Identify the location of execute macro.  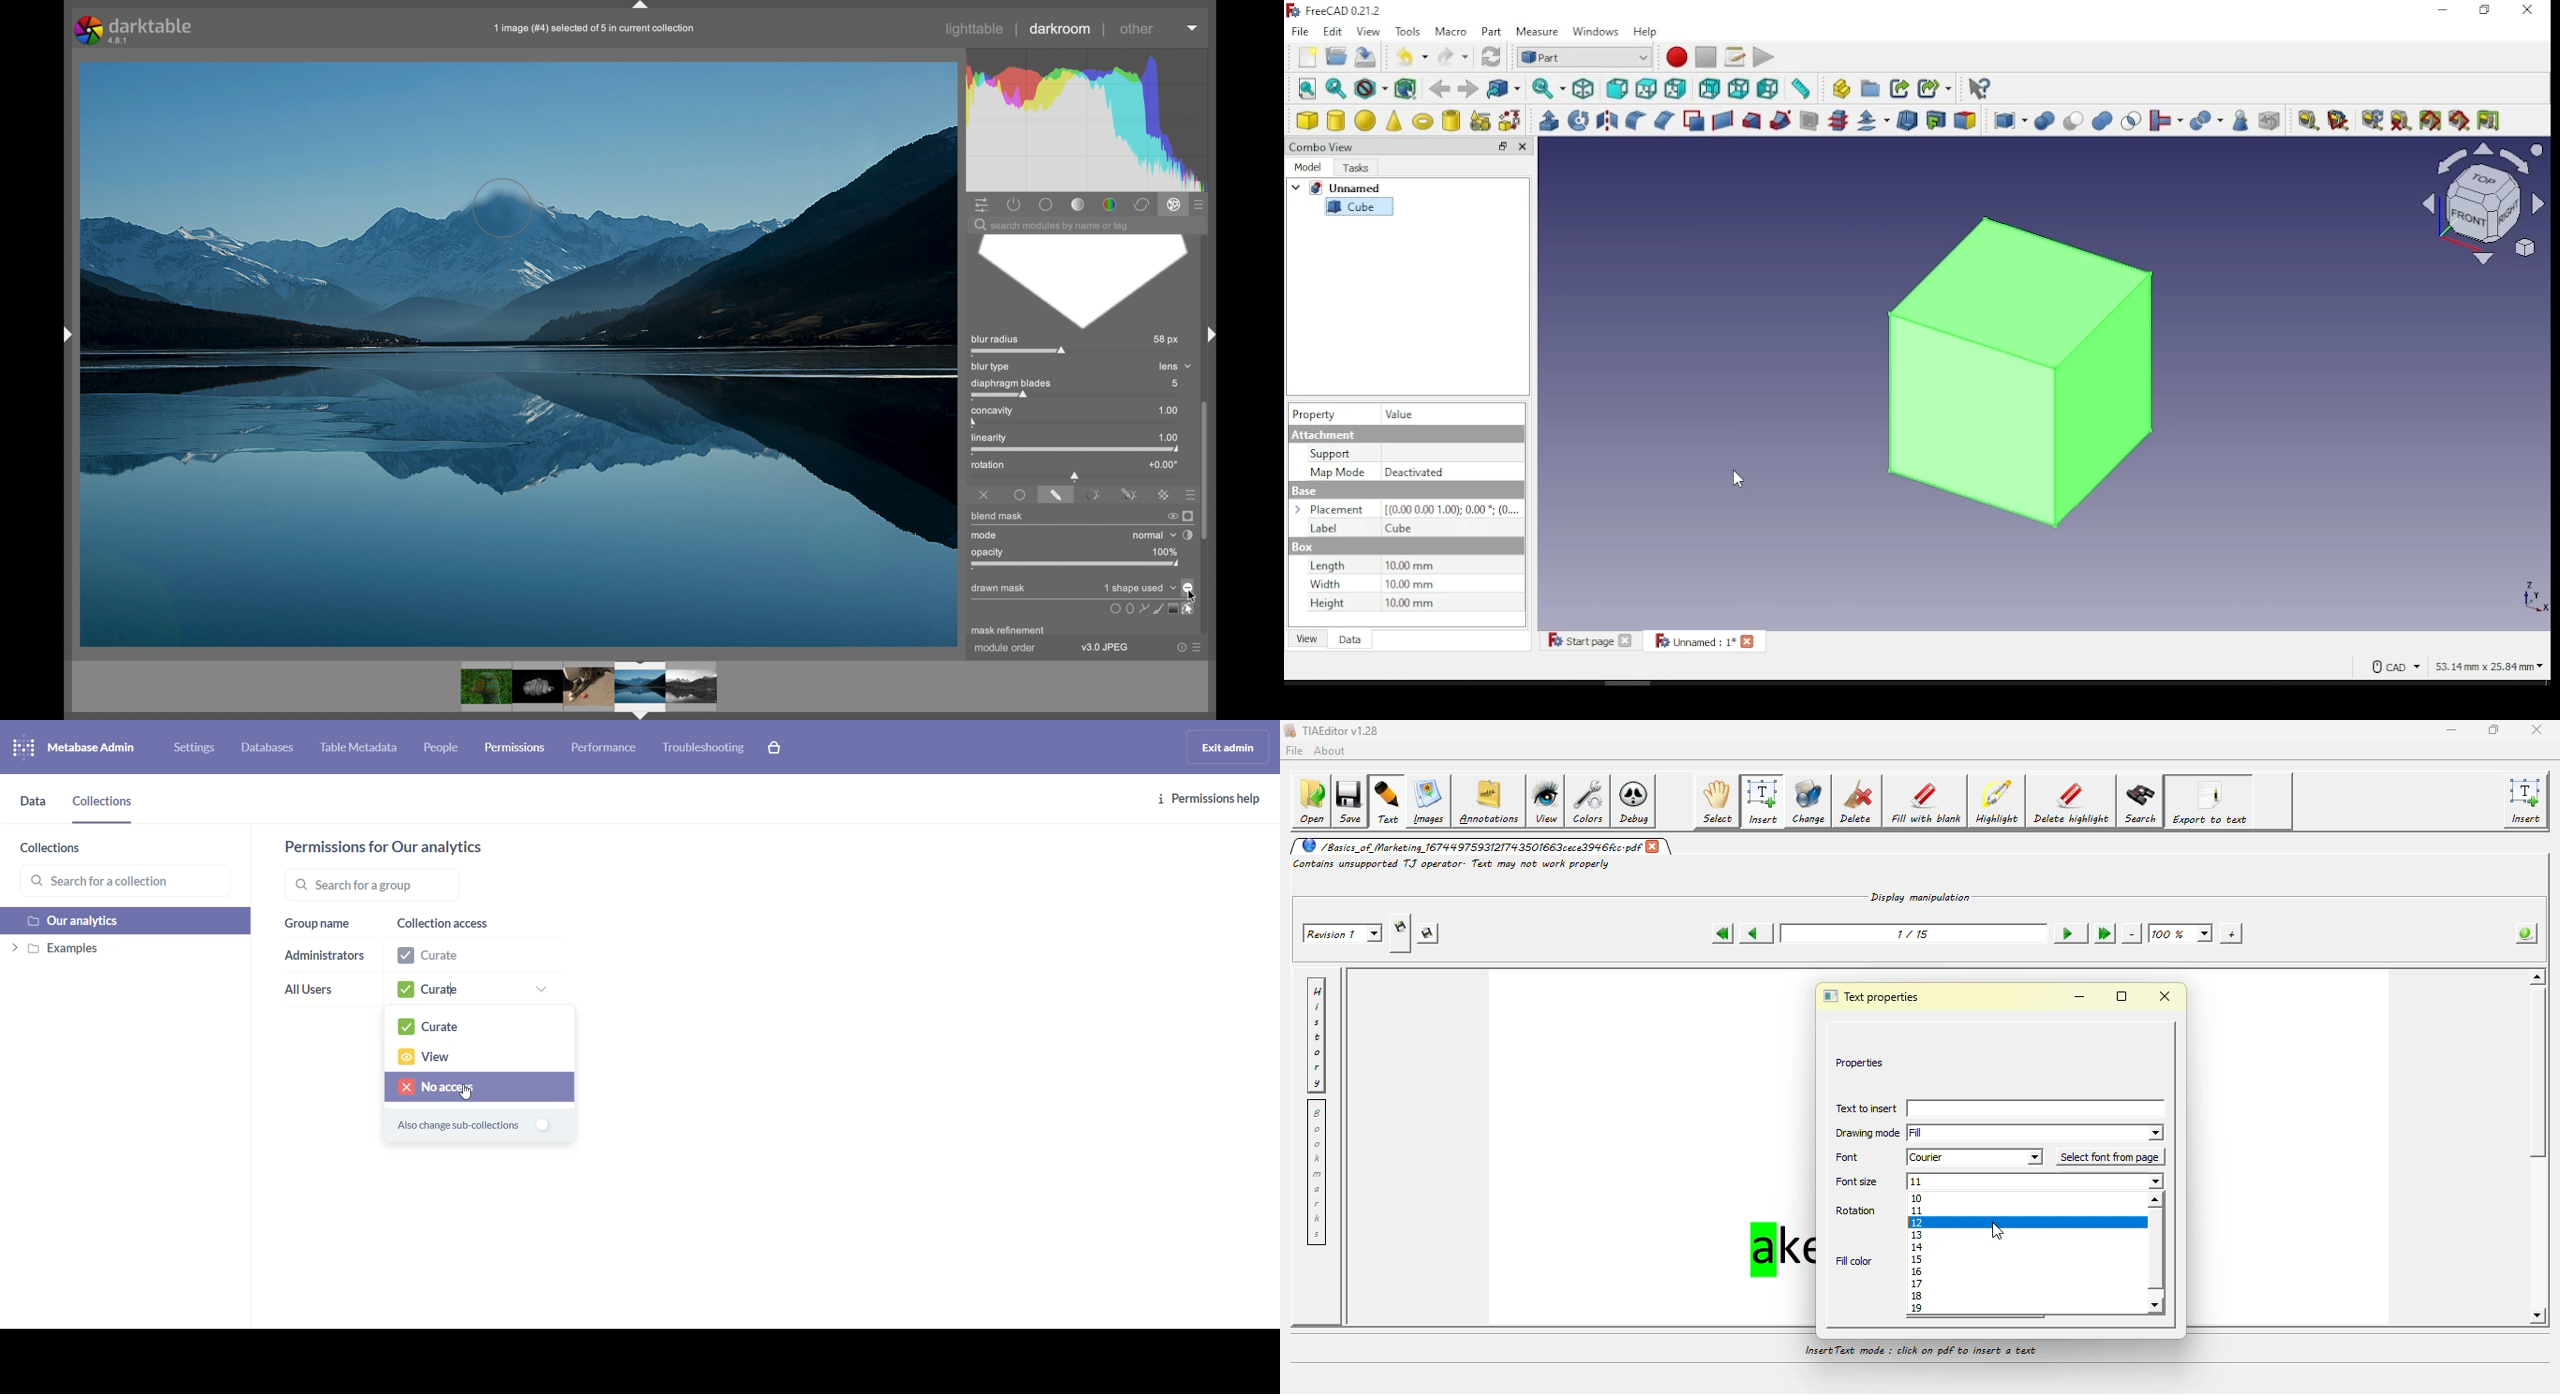
(1763, 57).